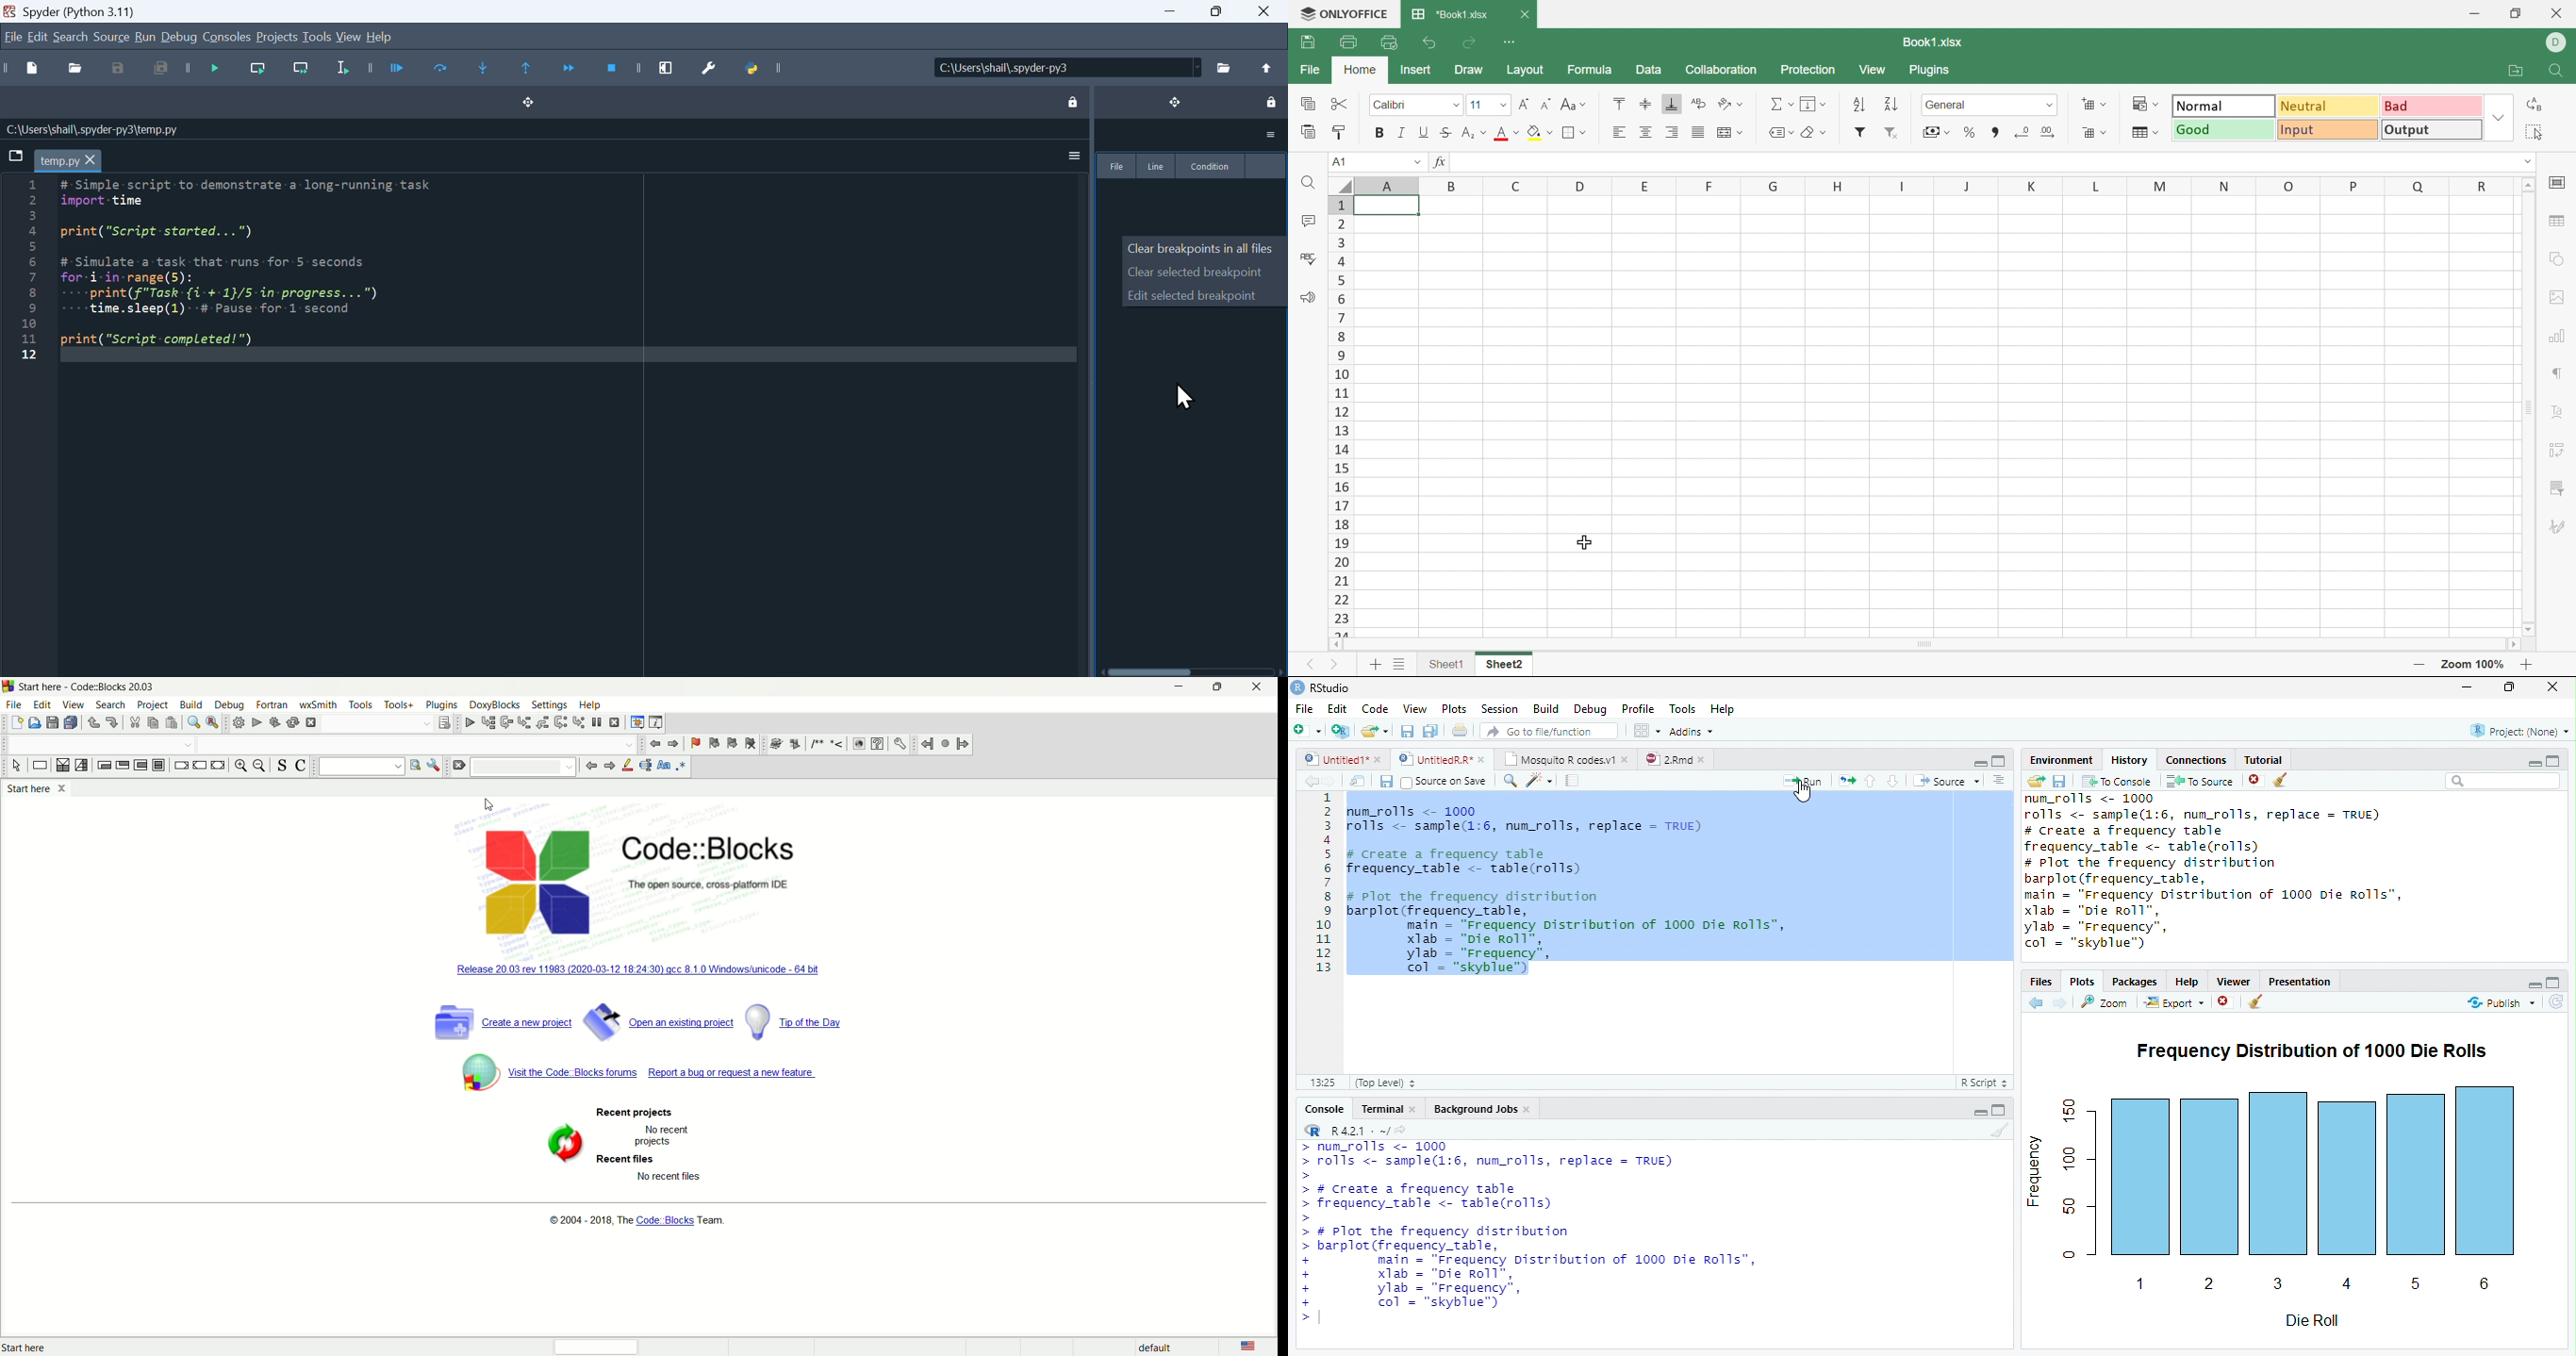 Image resolution: width=2576 pixels, height=1372 pixels. Describe the element at coordinates (1684, 708) in the screenshot. I see `Tools` at that location.